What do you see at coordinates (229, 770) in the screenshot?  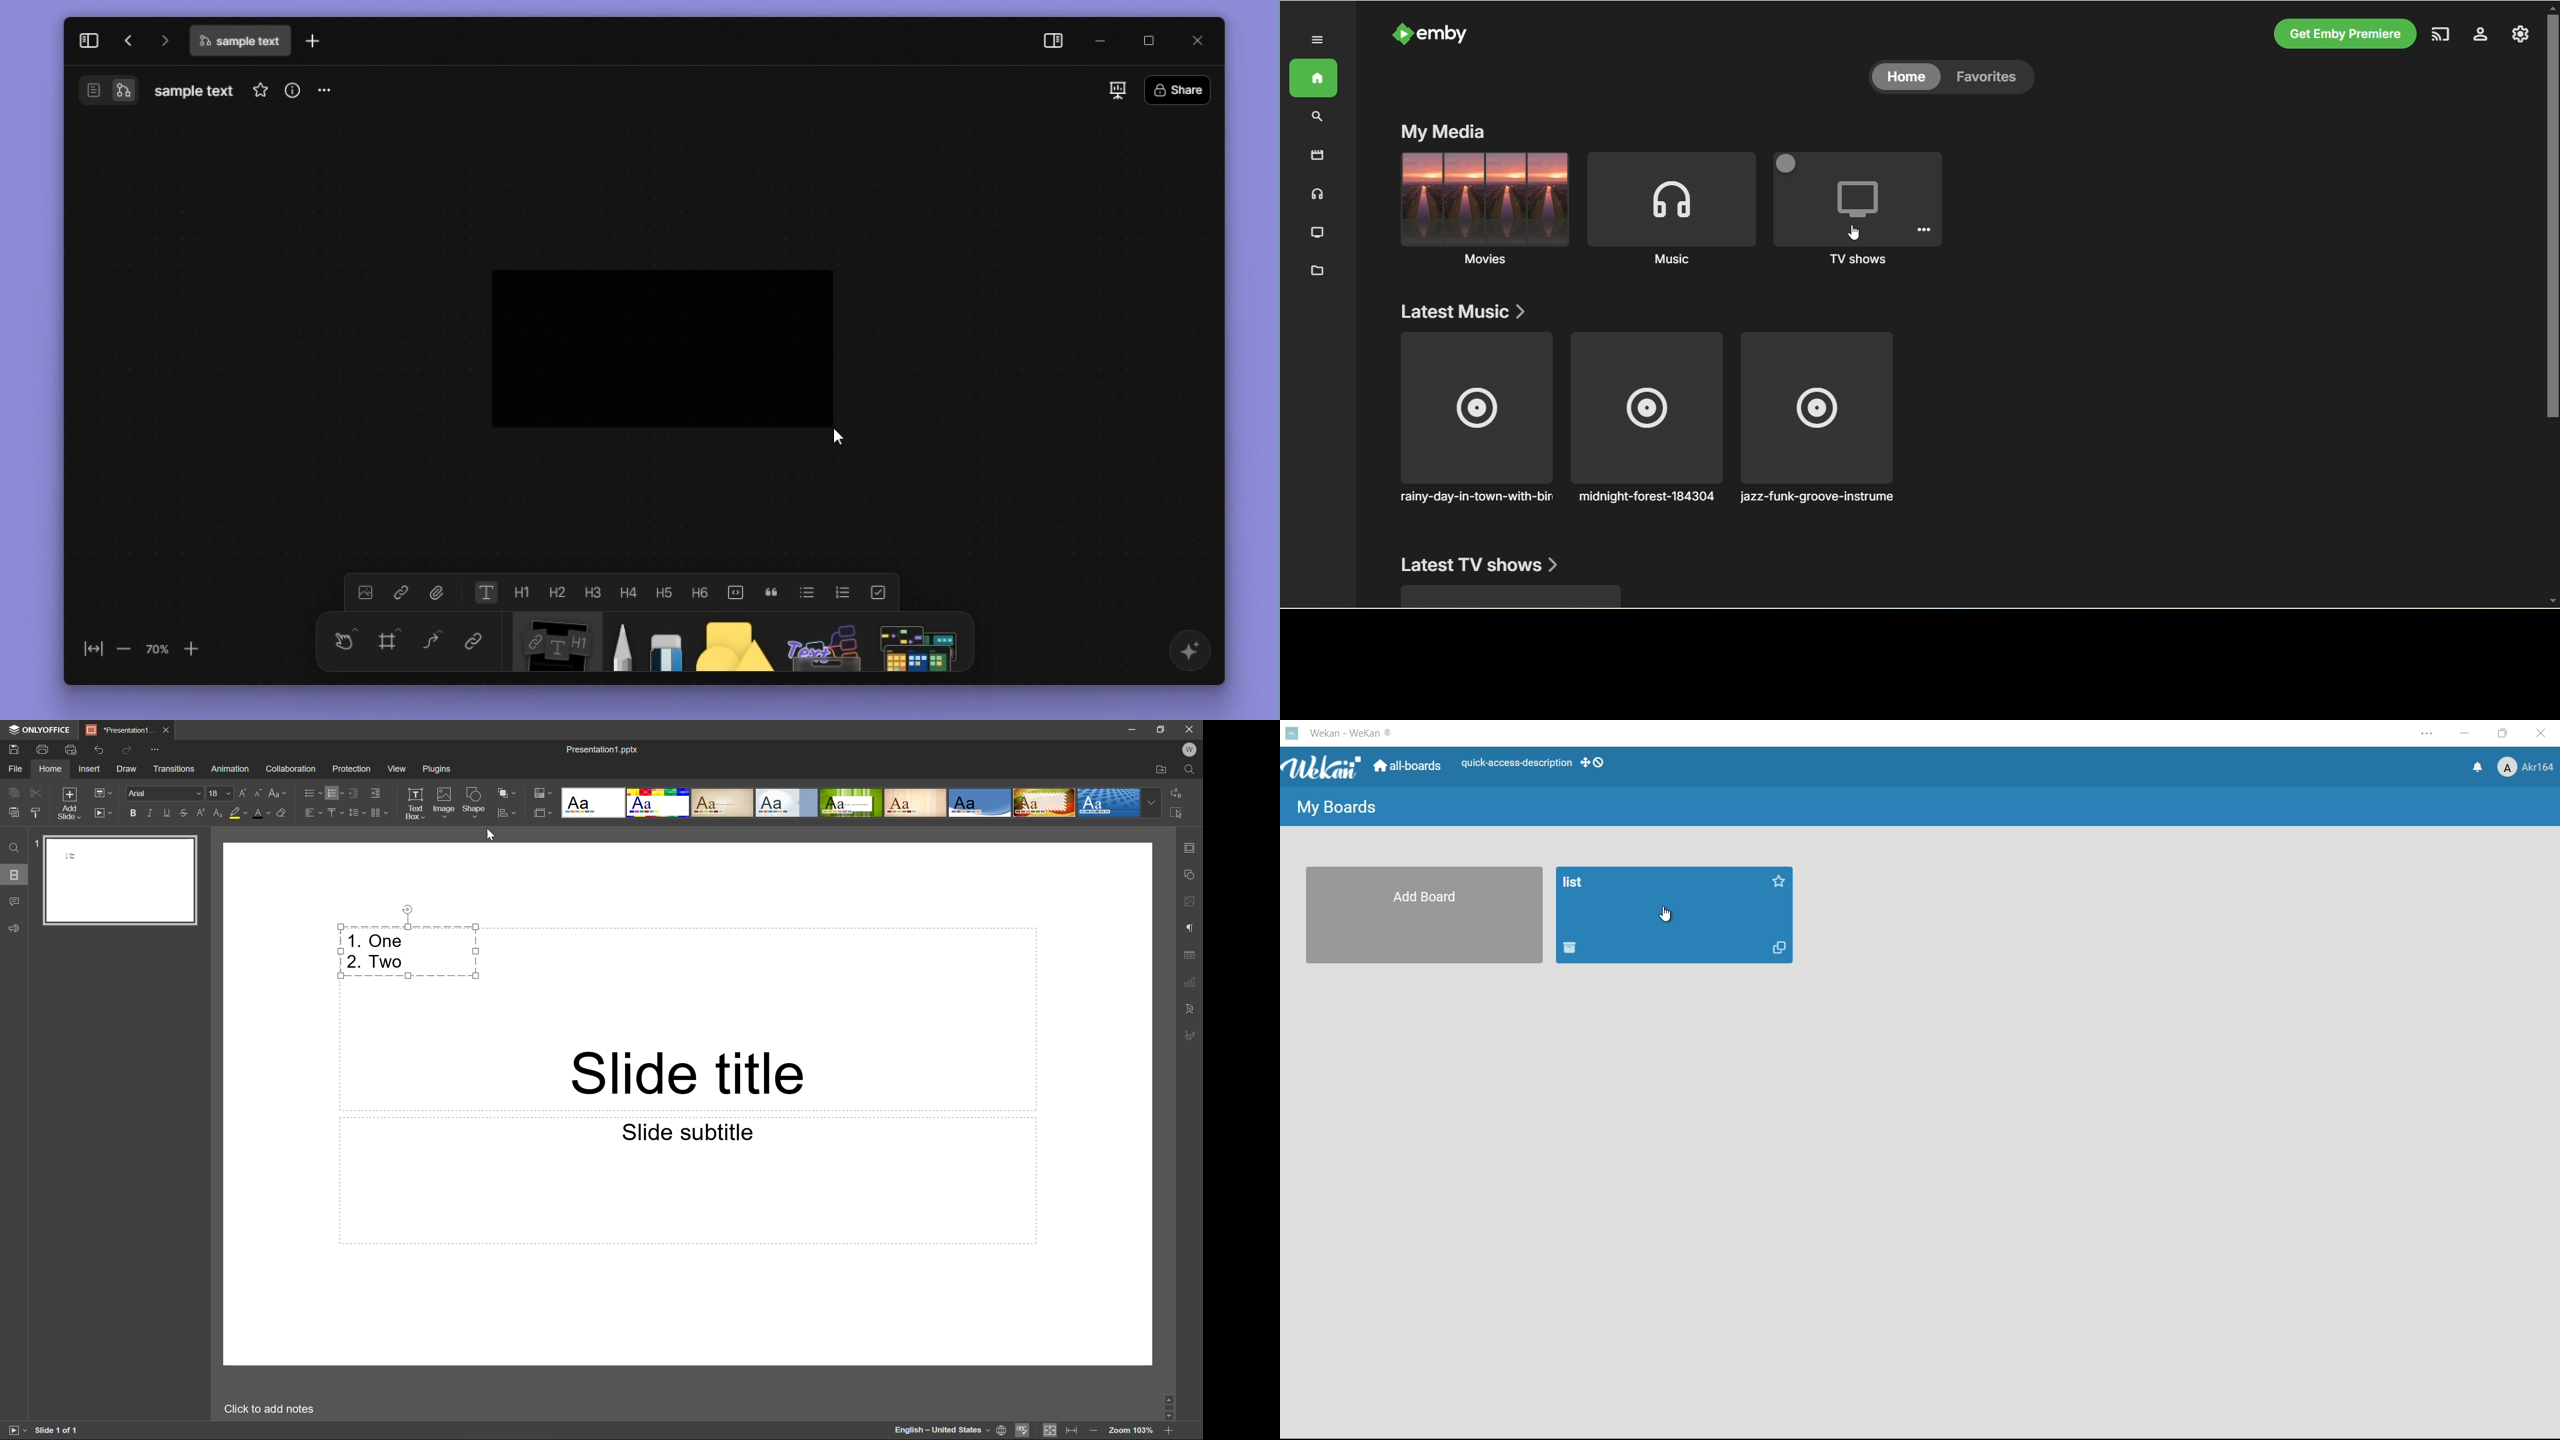 I see `Animation` at bounding box center [229, 770].